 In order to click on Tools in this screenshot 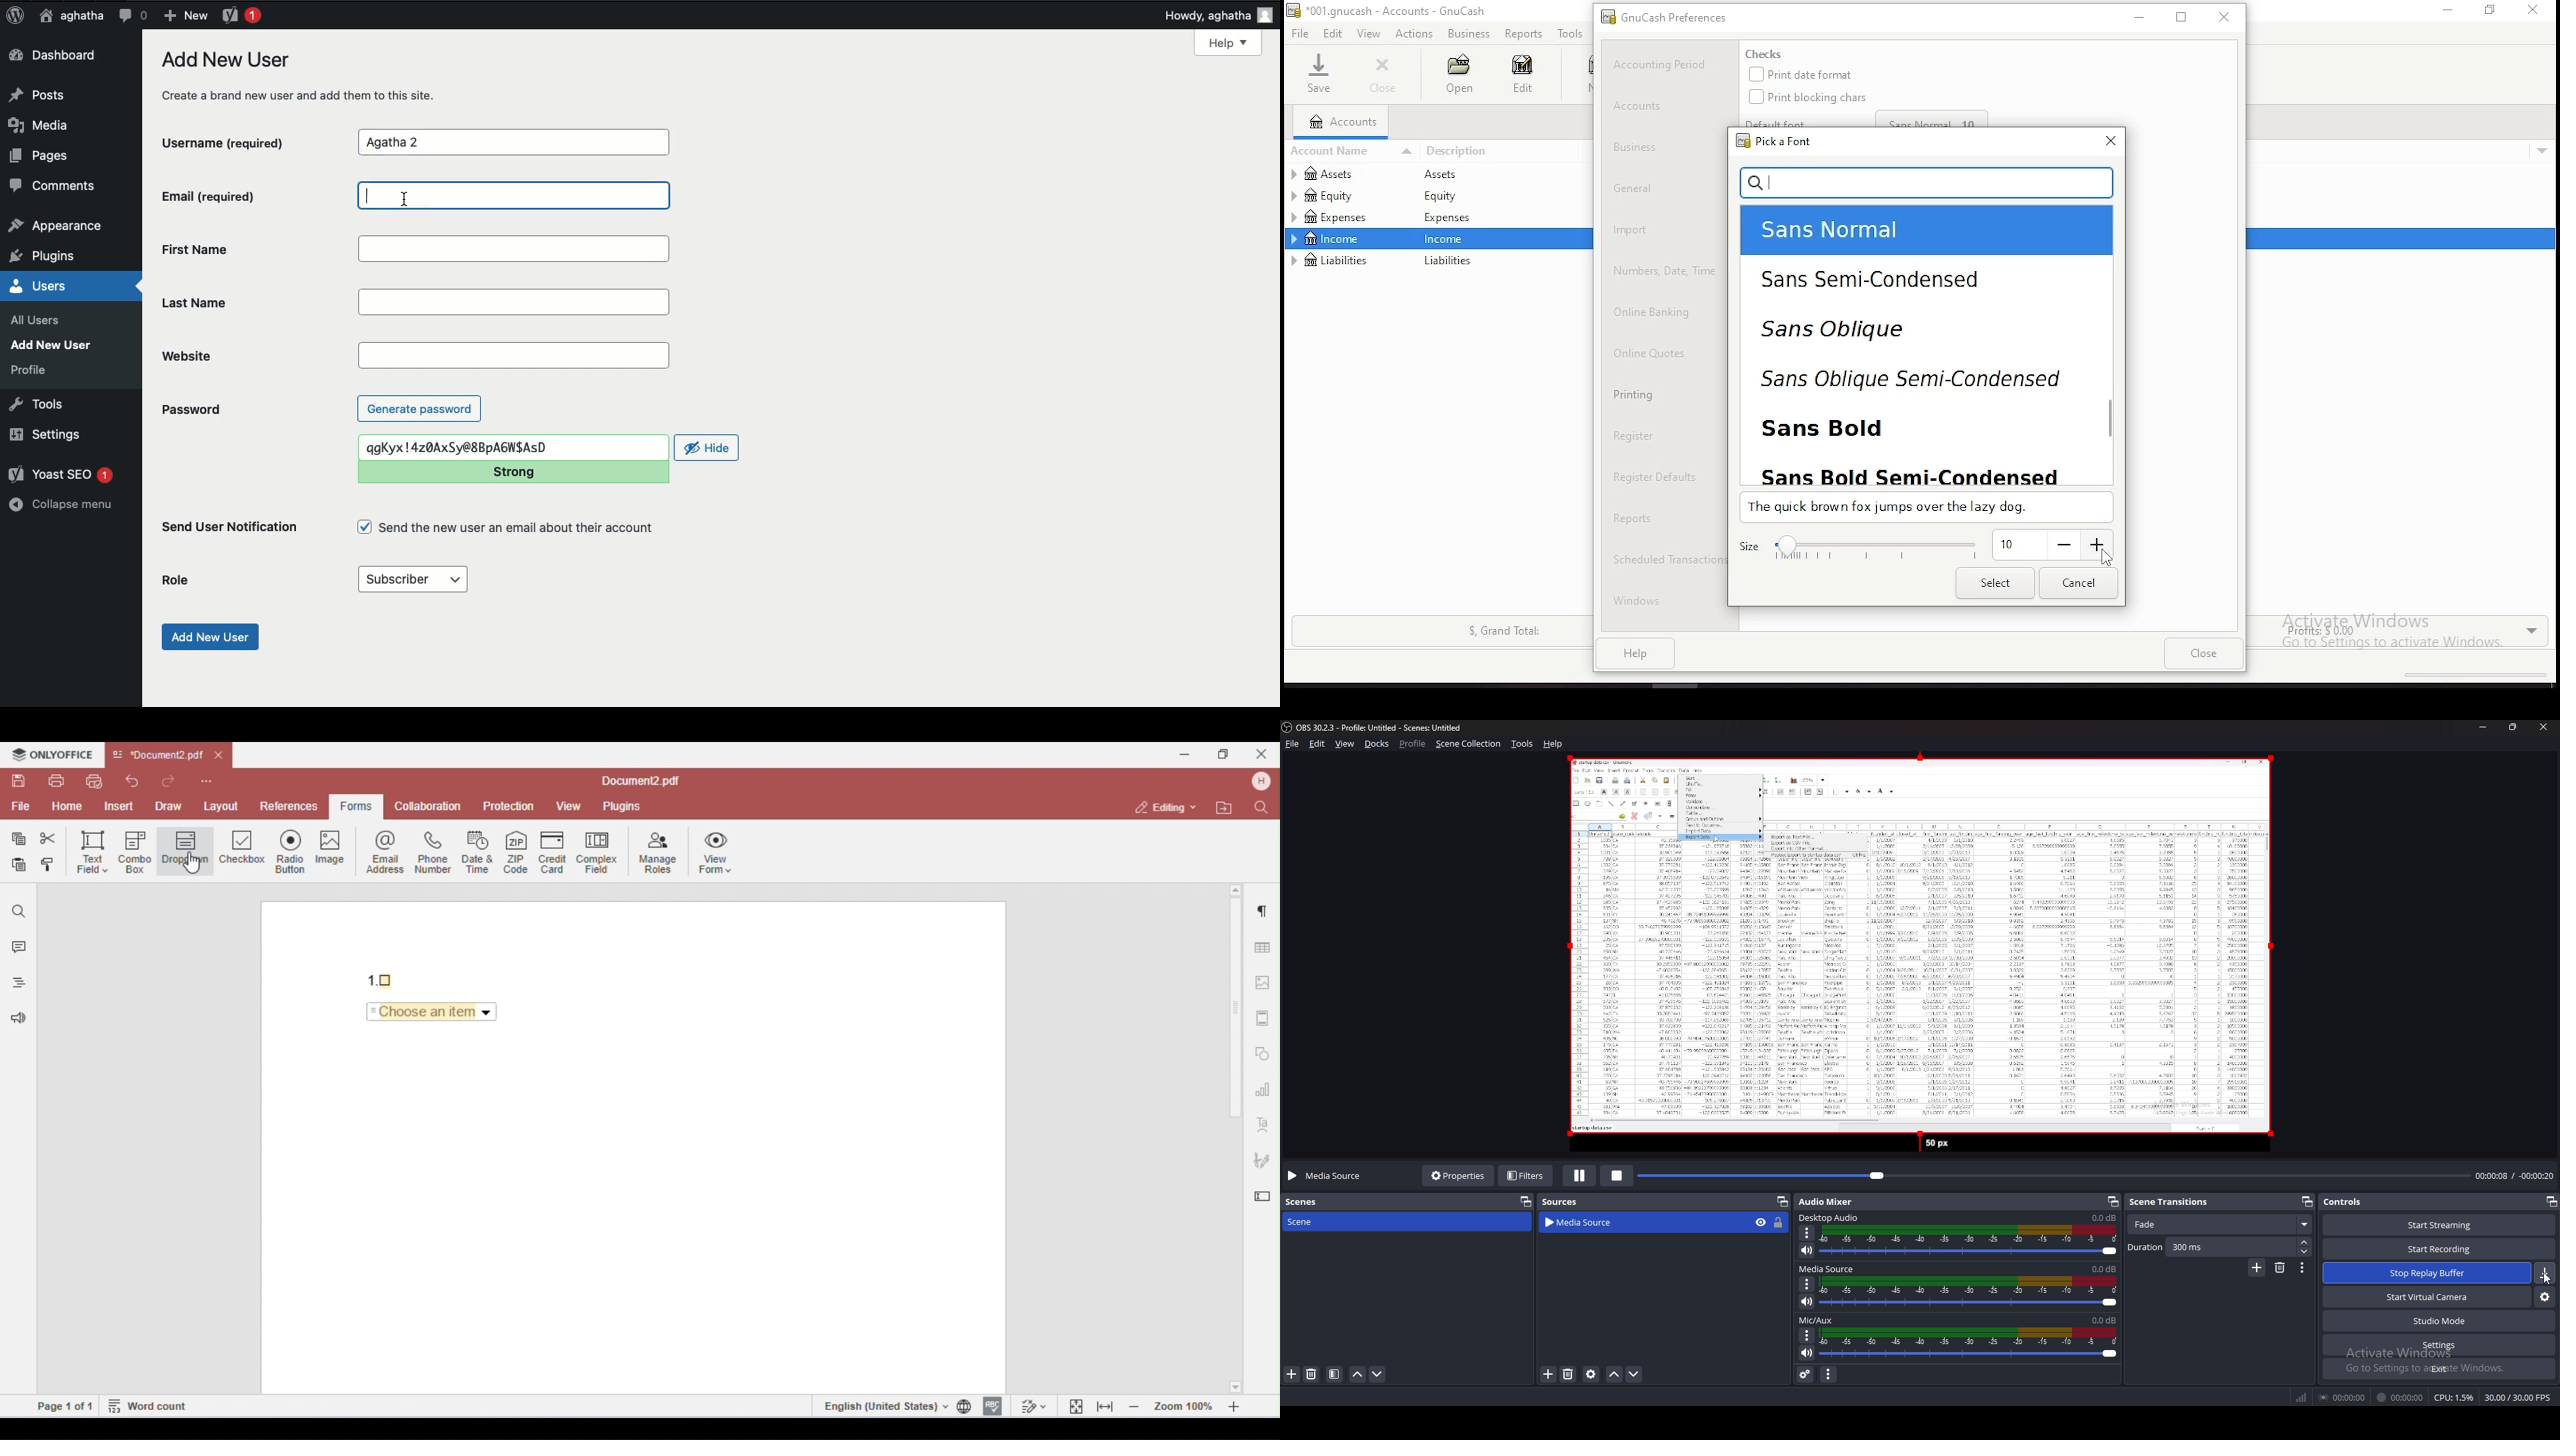, I will do `click(37, 403)`.